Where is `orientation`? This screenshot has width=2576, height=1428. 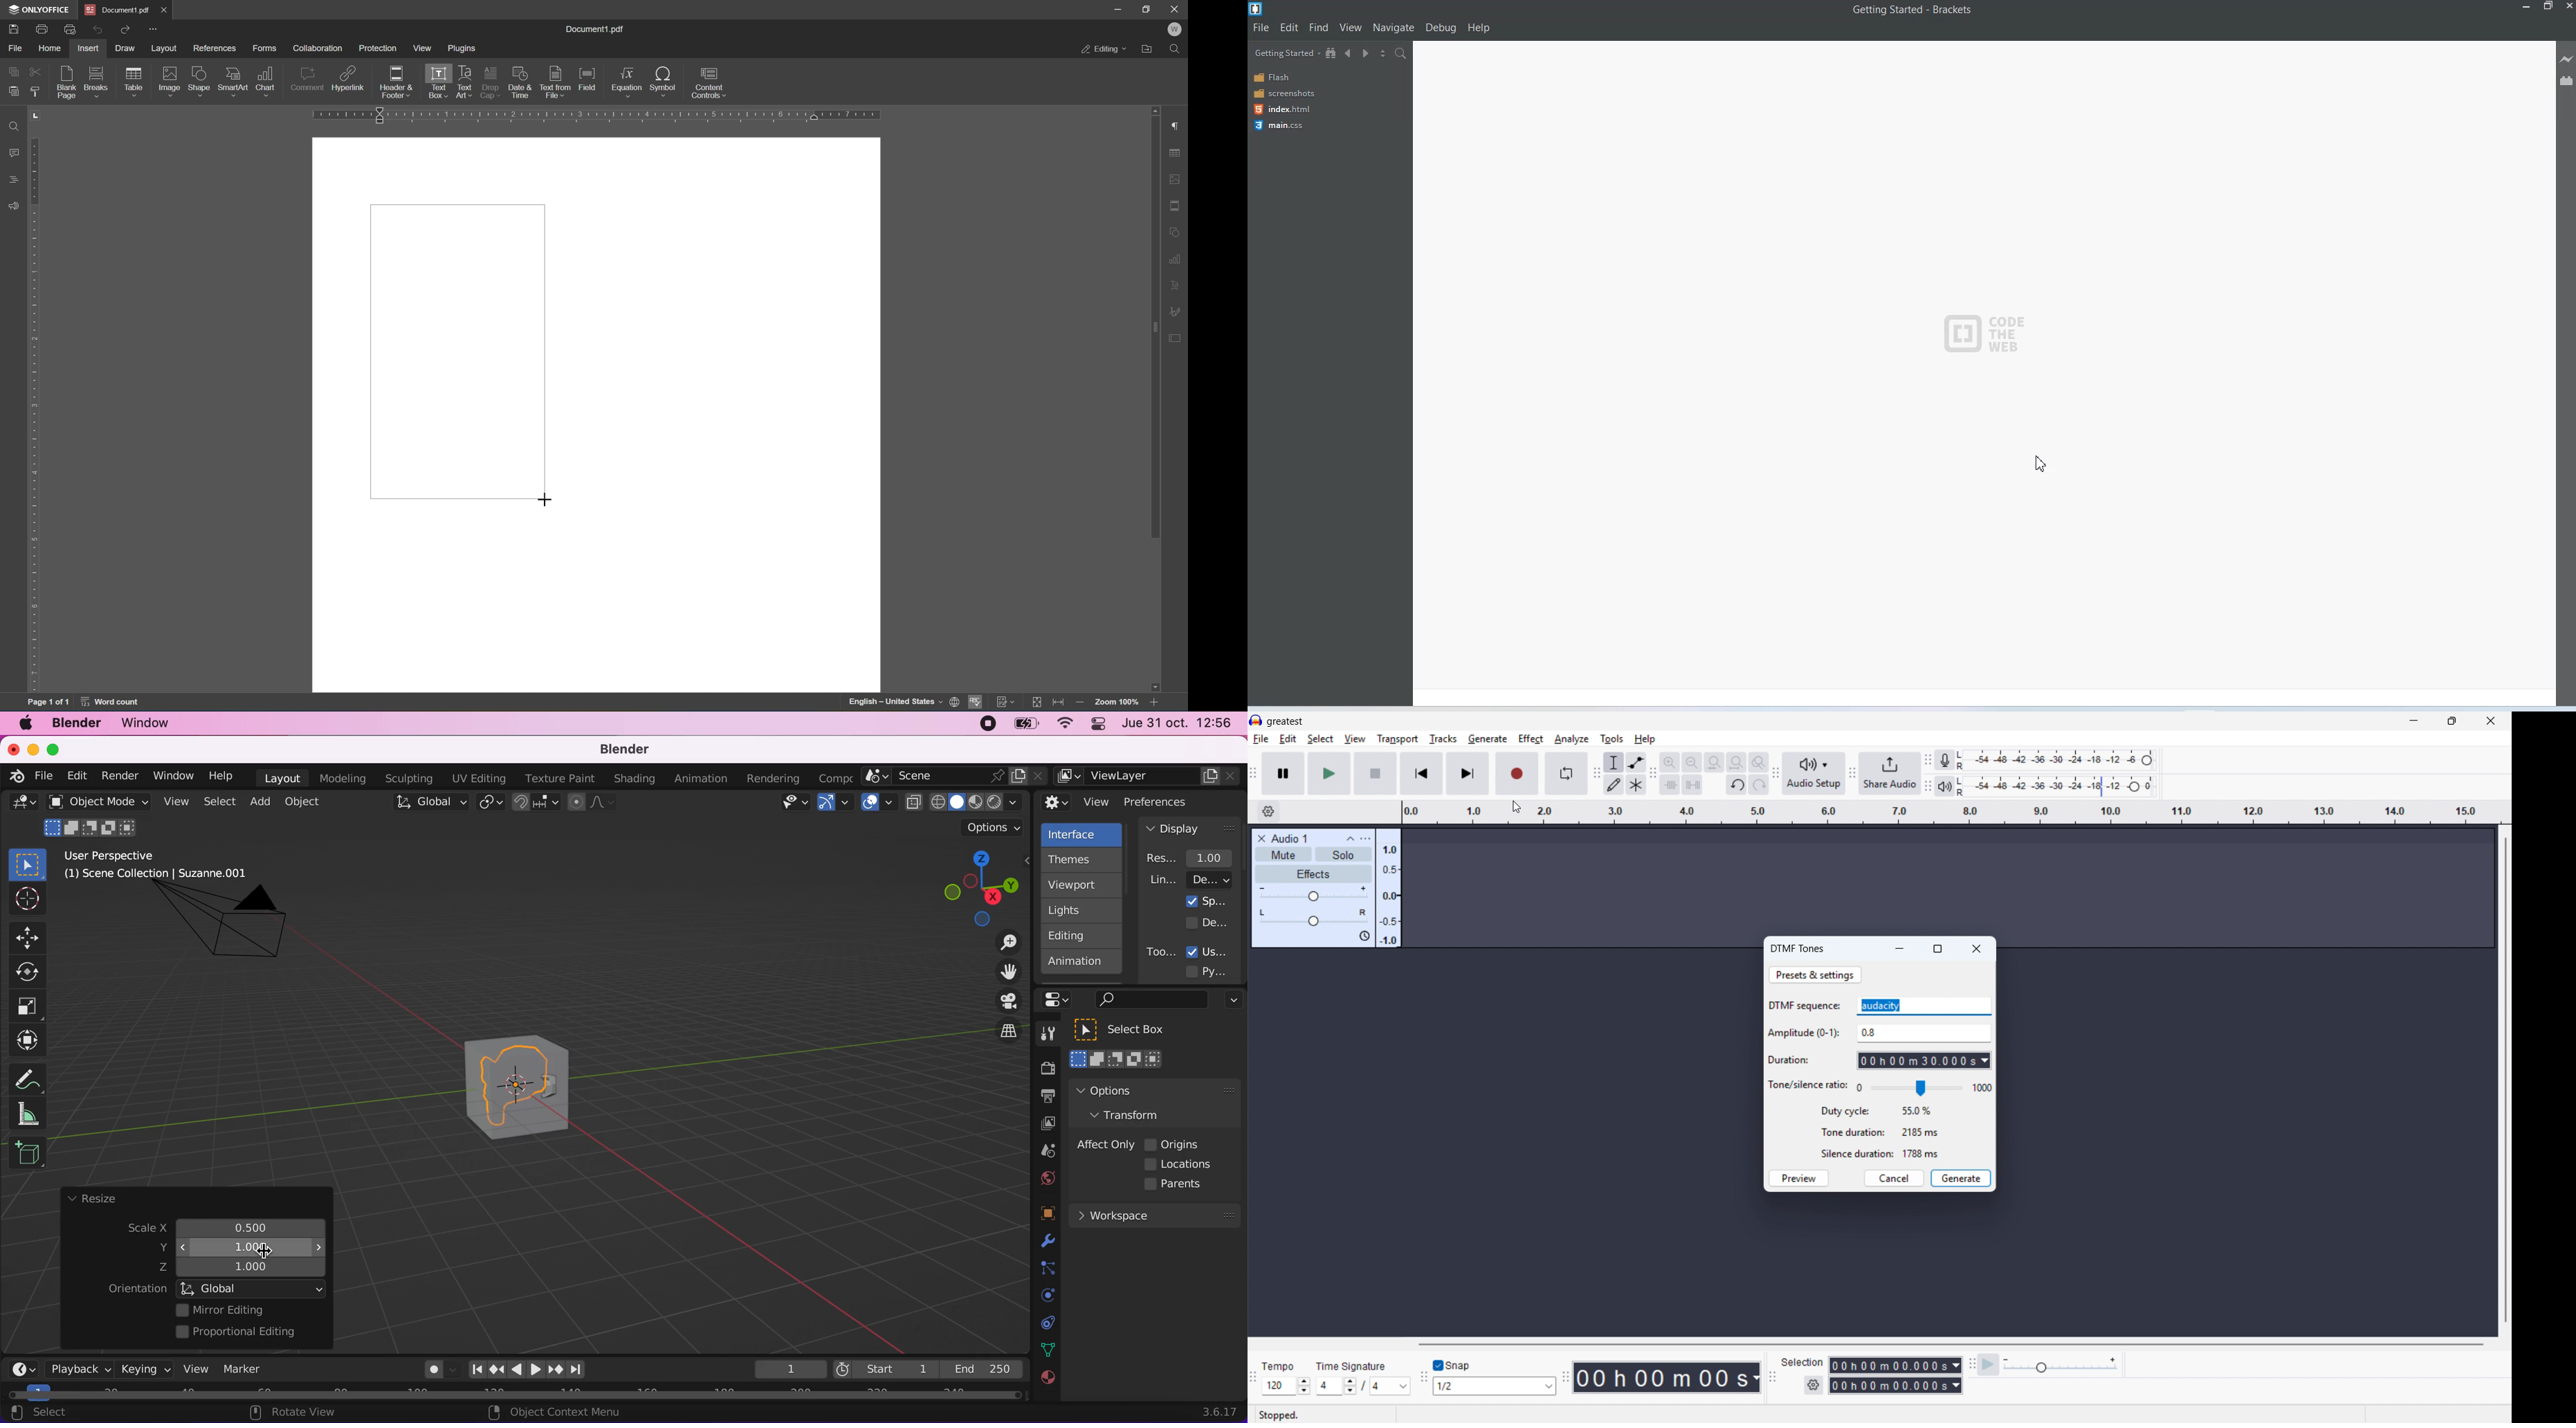 orientation is located at coordinates (137, 1289).